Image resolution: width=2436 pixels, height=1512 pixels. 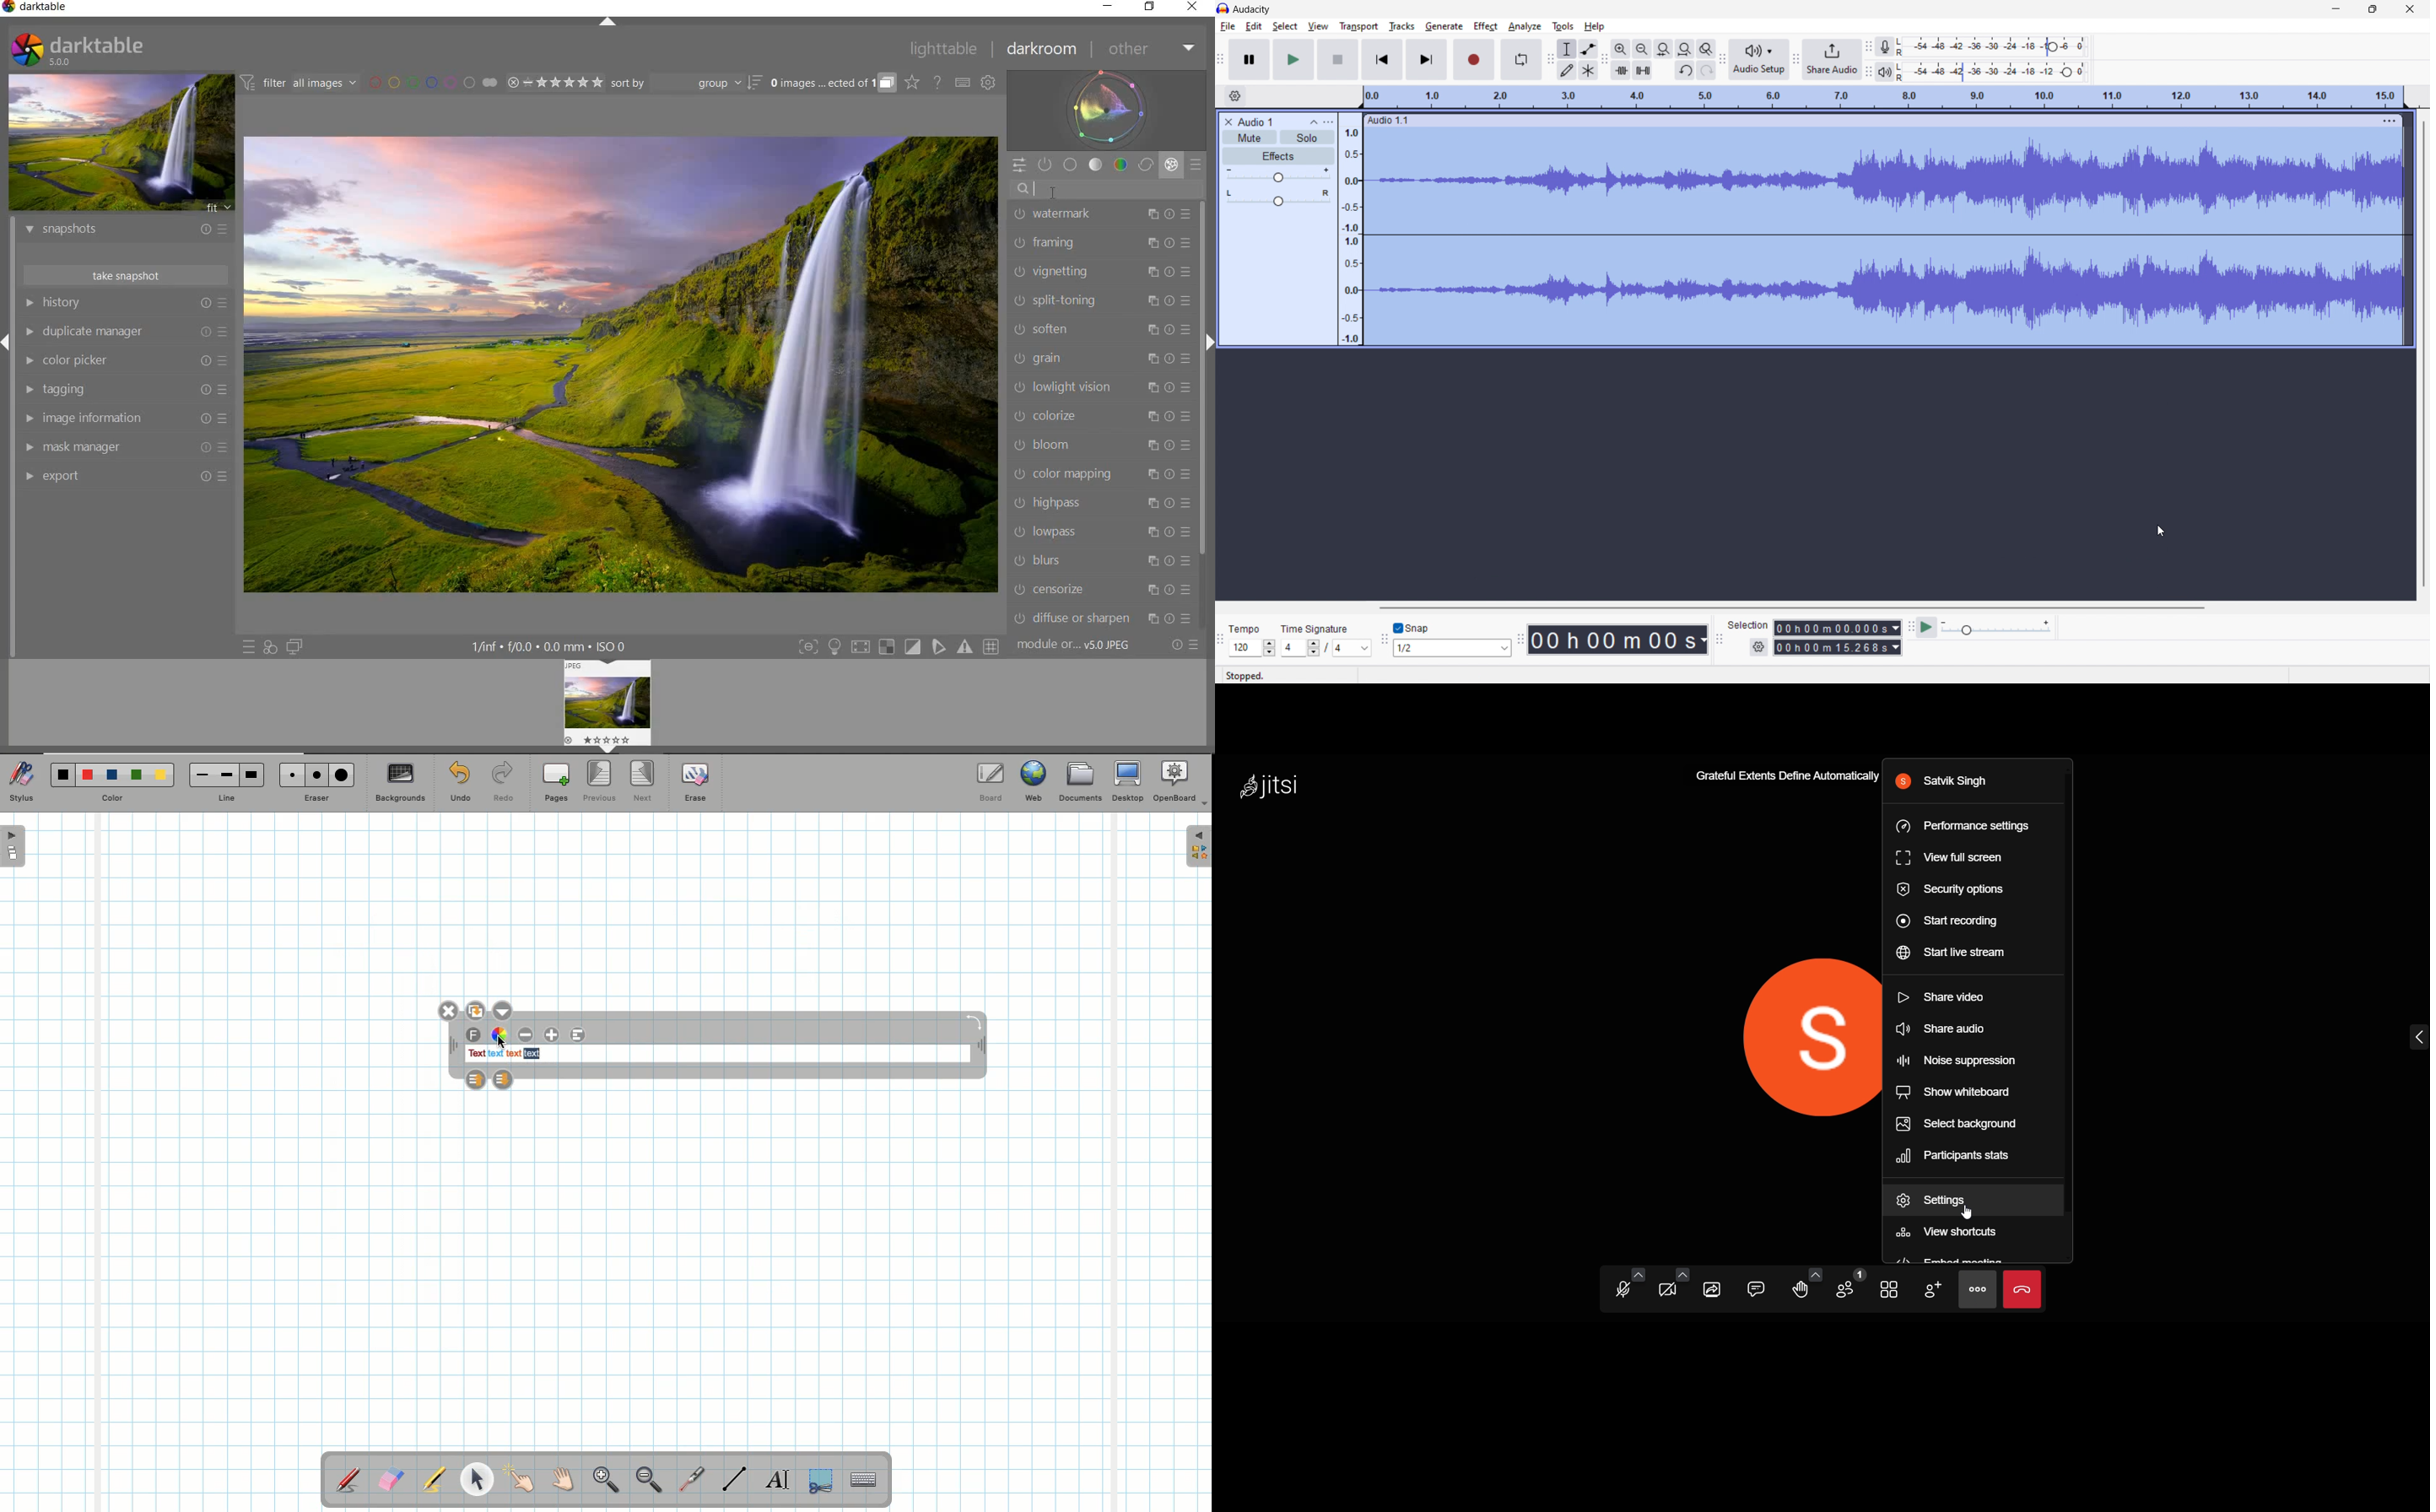 I want to click on 00h 00 m 00 s 9timestamp), so click(x=1620, y=639).